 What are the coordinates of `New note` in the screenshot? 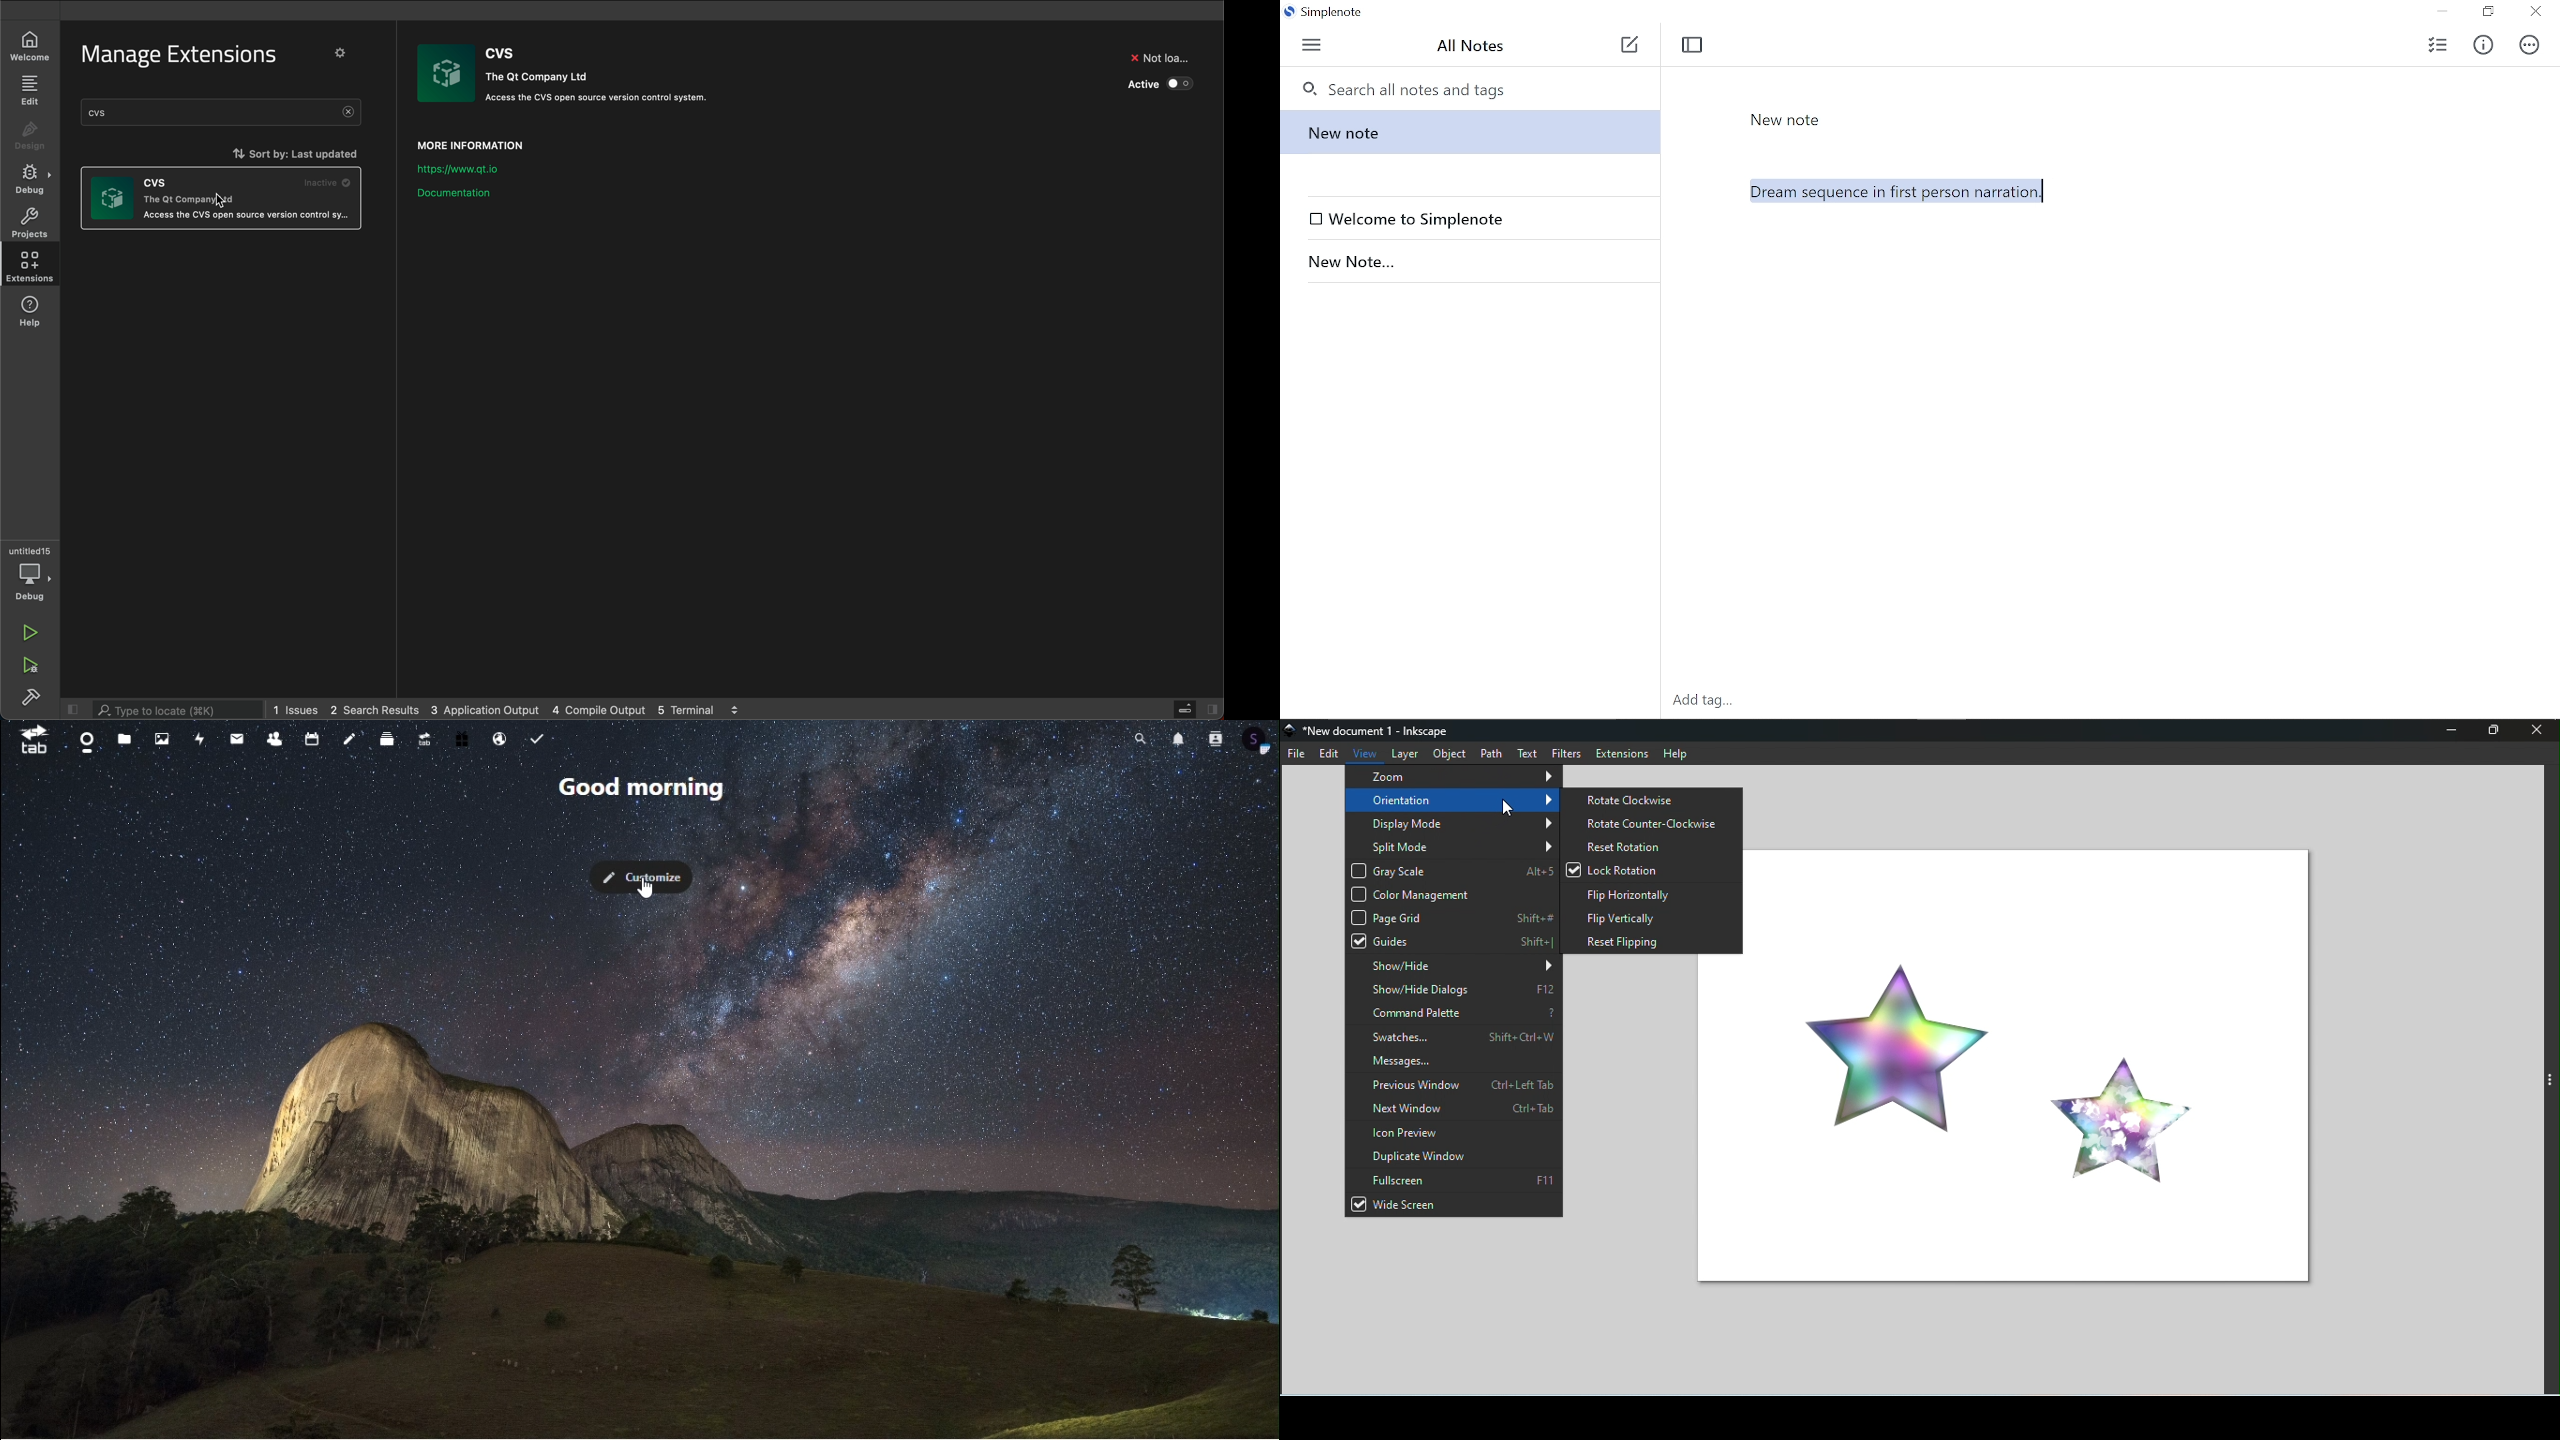 It's located at (1467, 132).